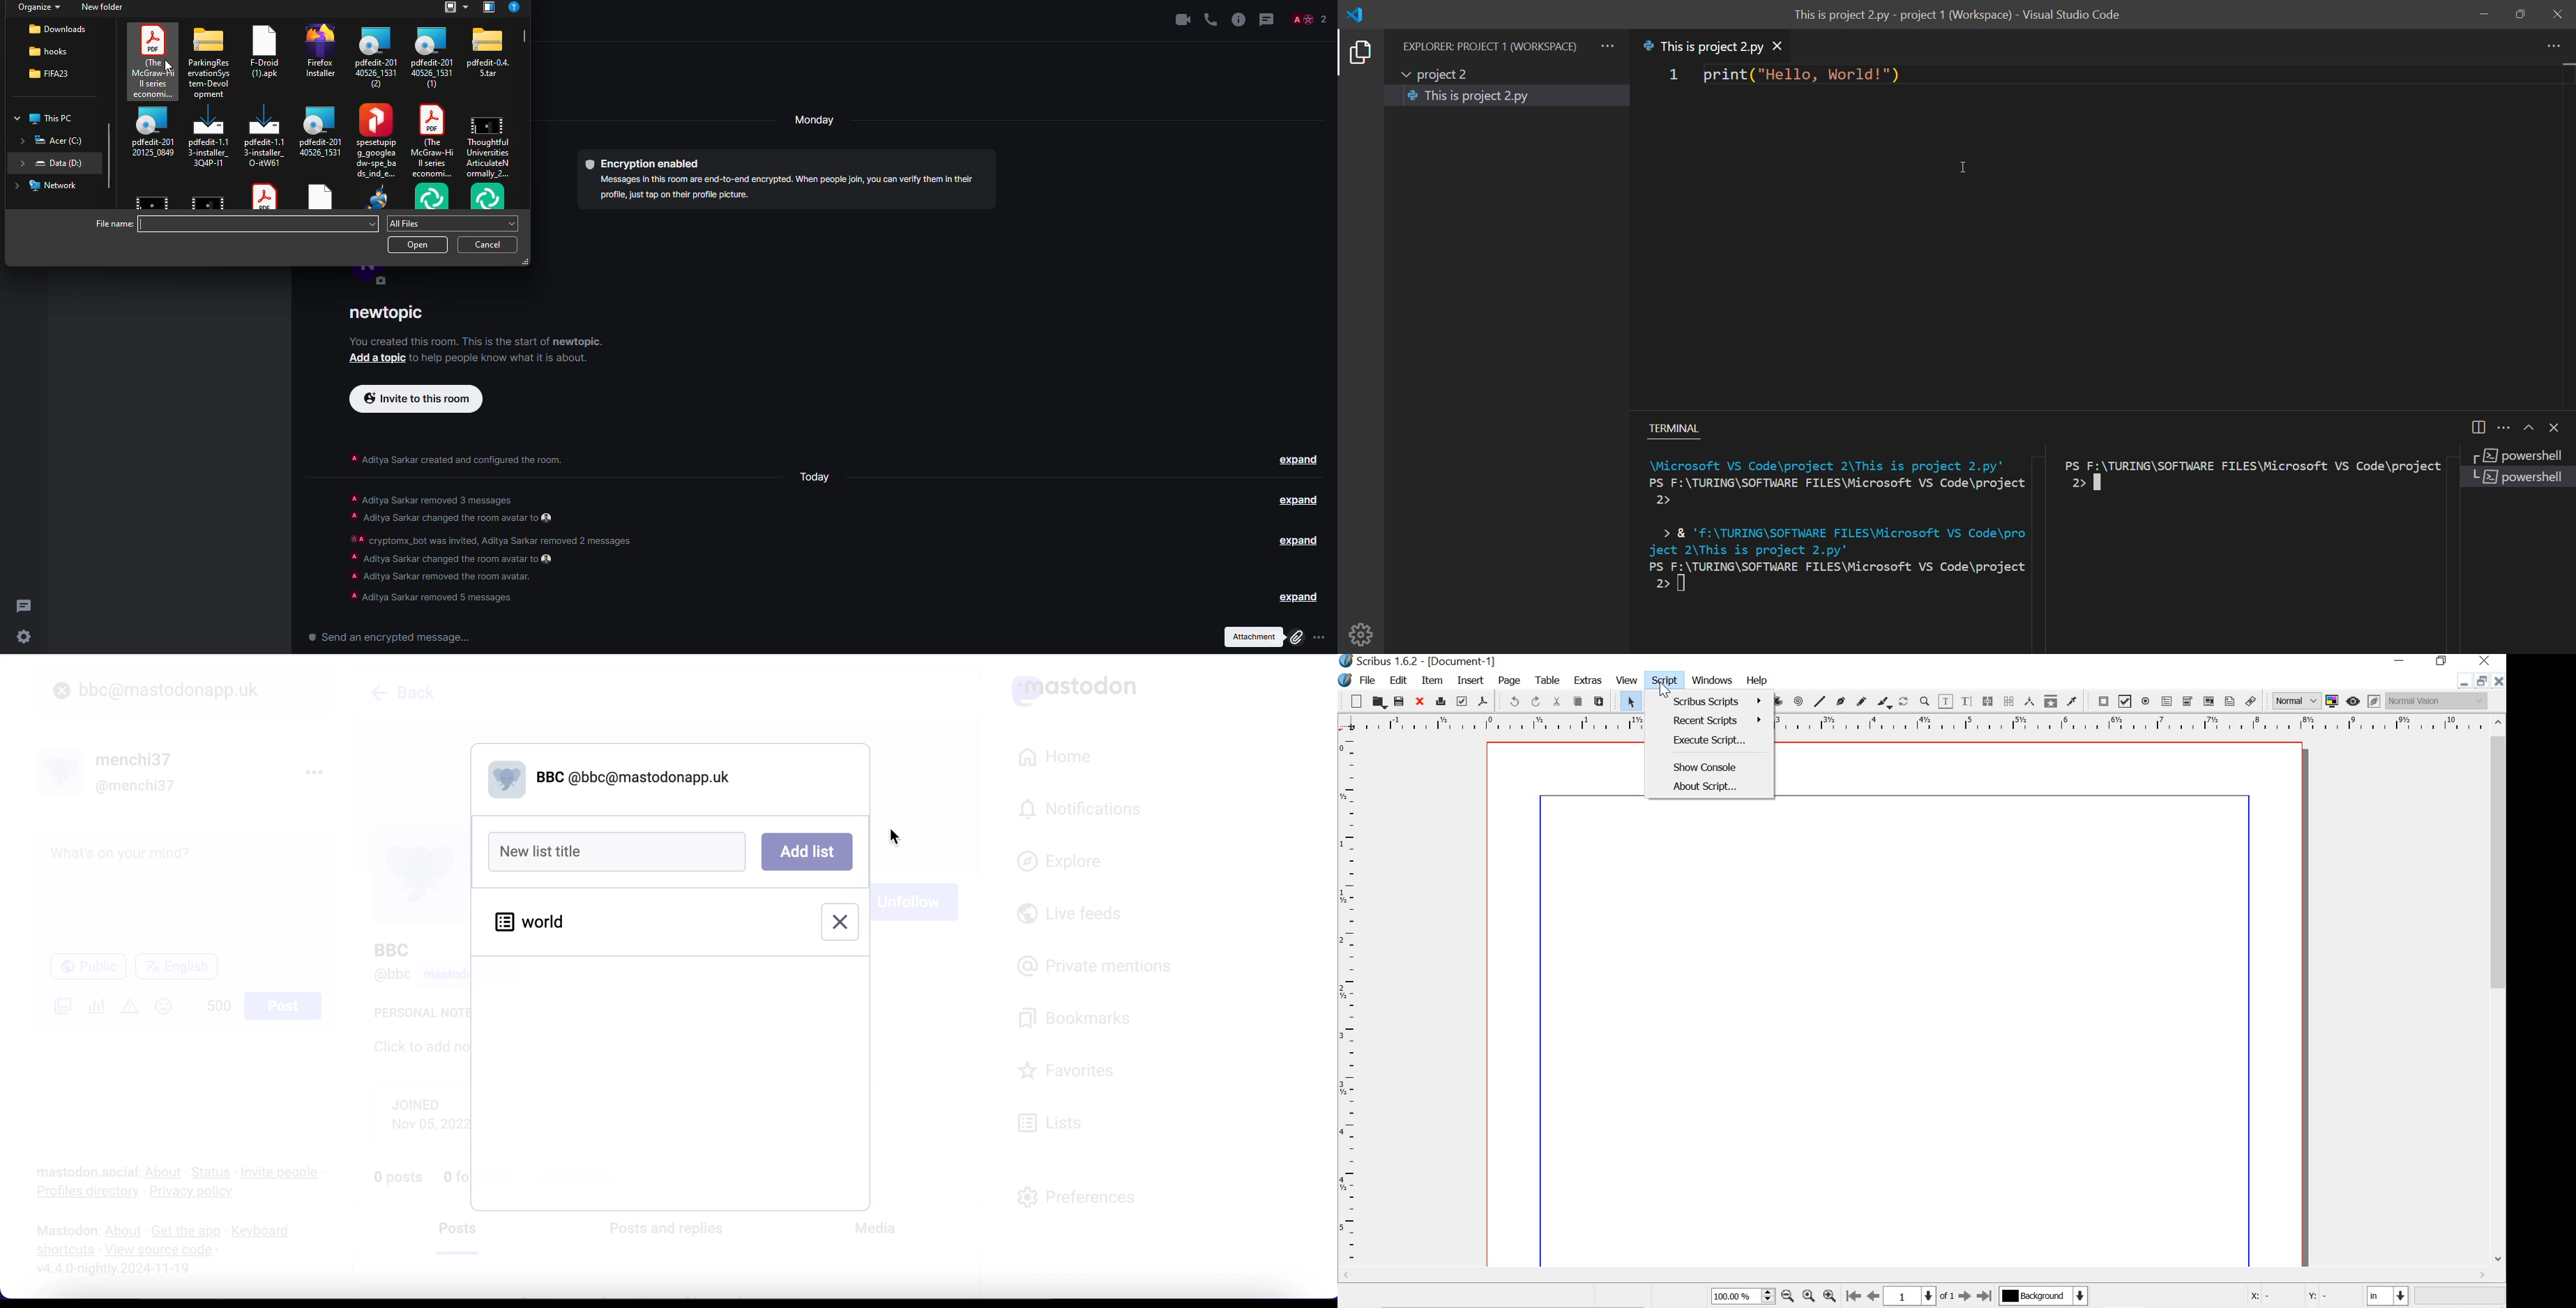 The image size is (2576, 1316). What do you see at coordinates (1070, 917) in the screenshot?
I see `live feeds` at bounding box center [1070, 917].